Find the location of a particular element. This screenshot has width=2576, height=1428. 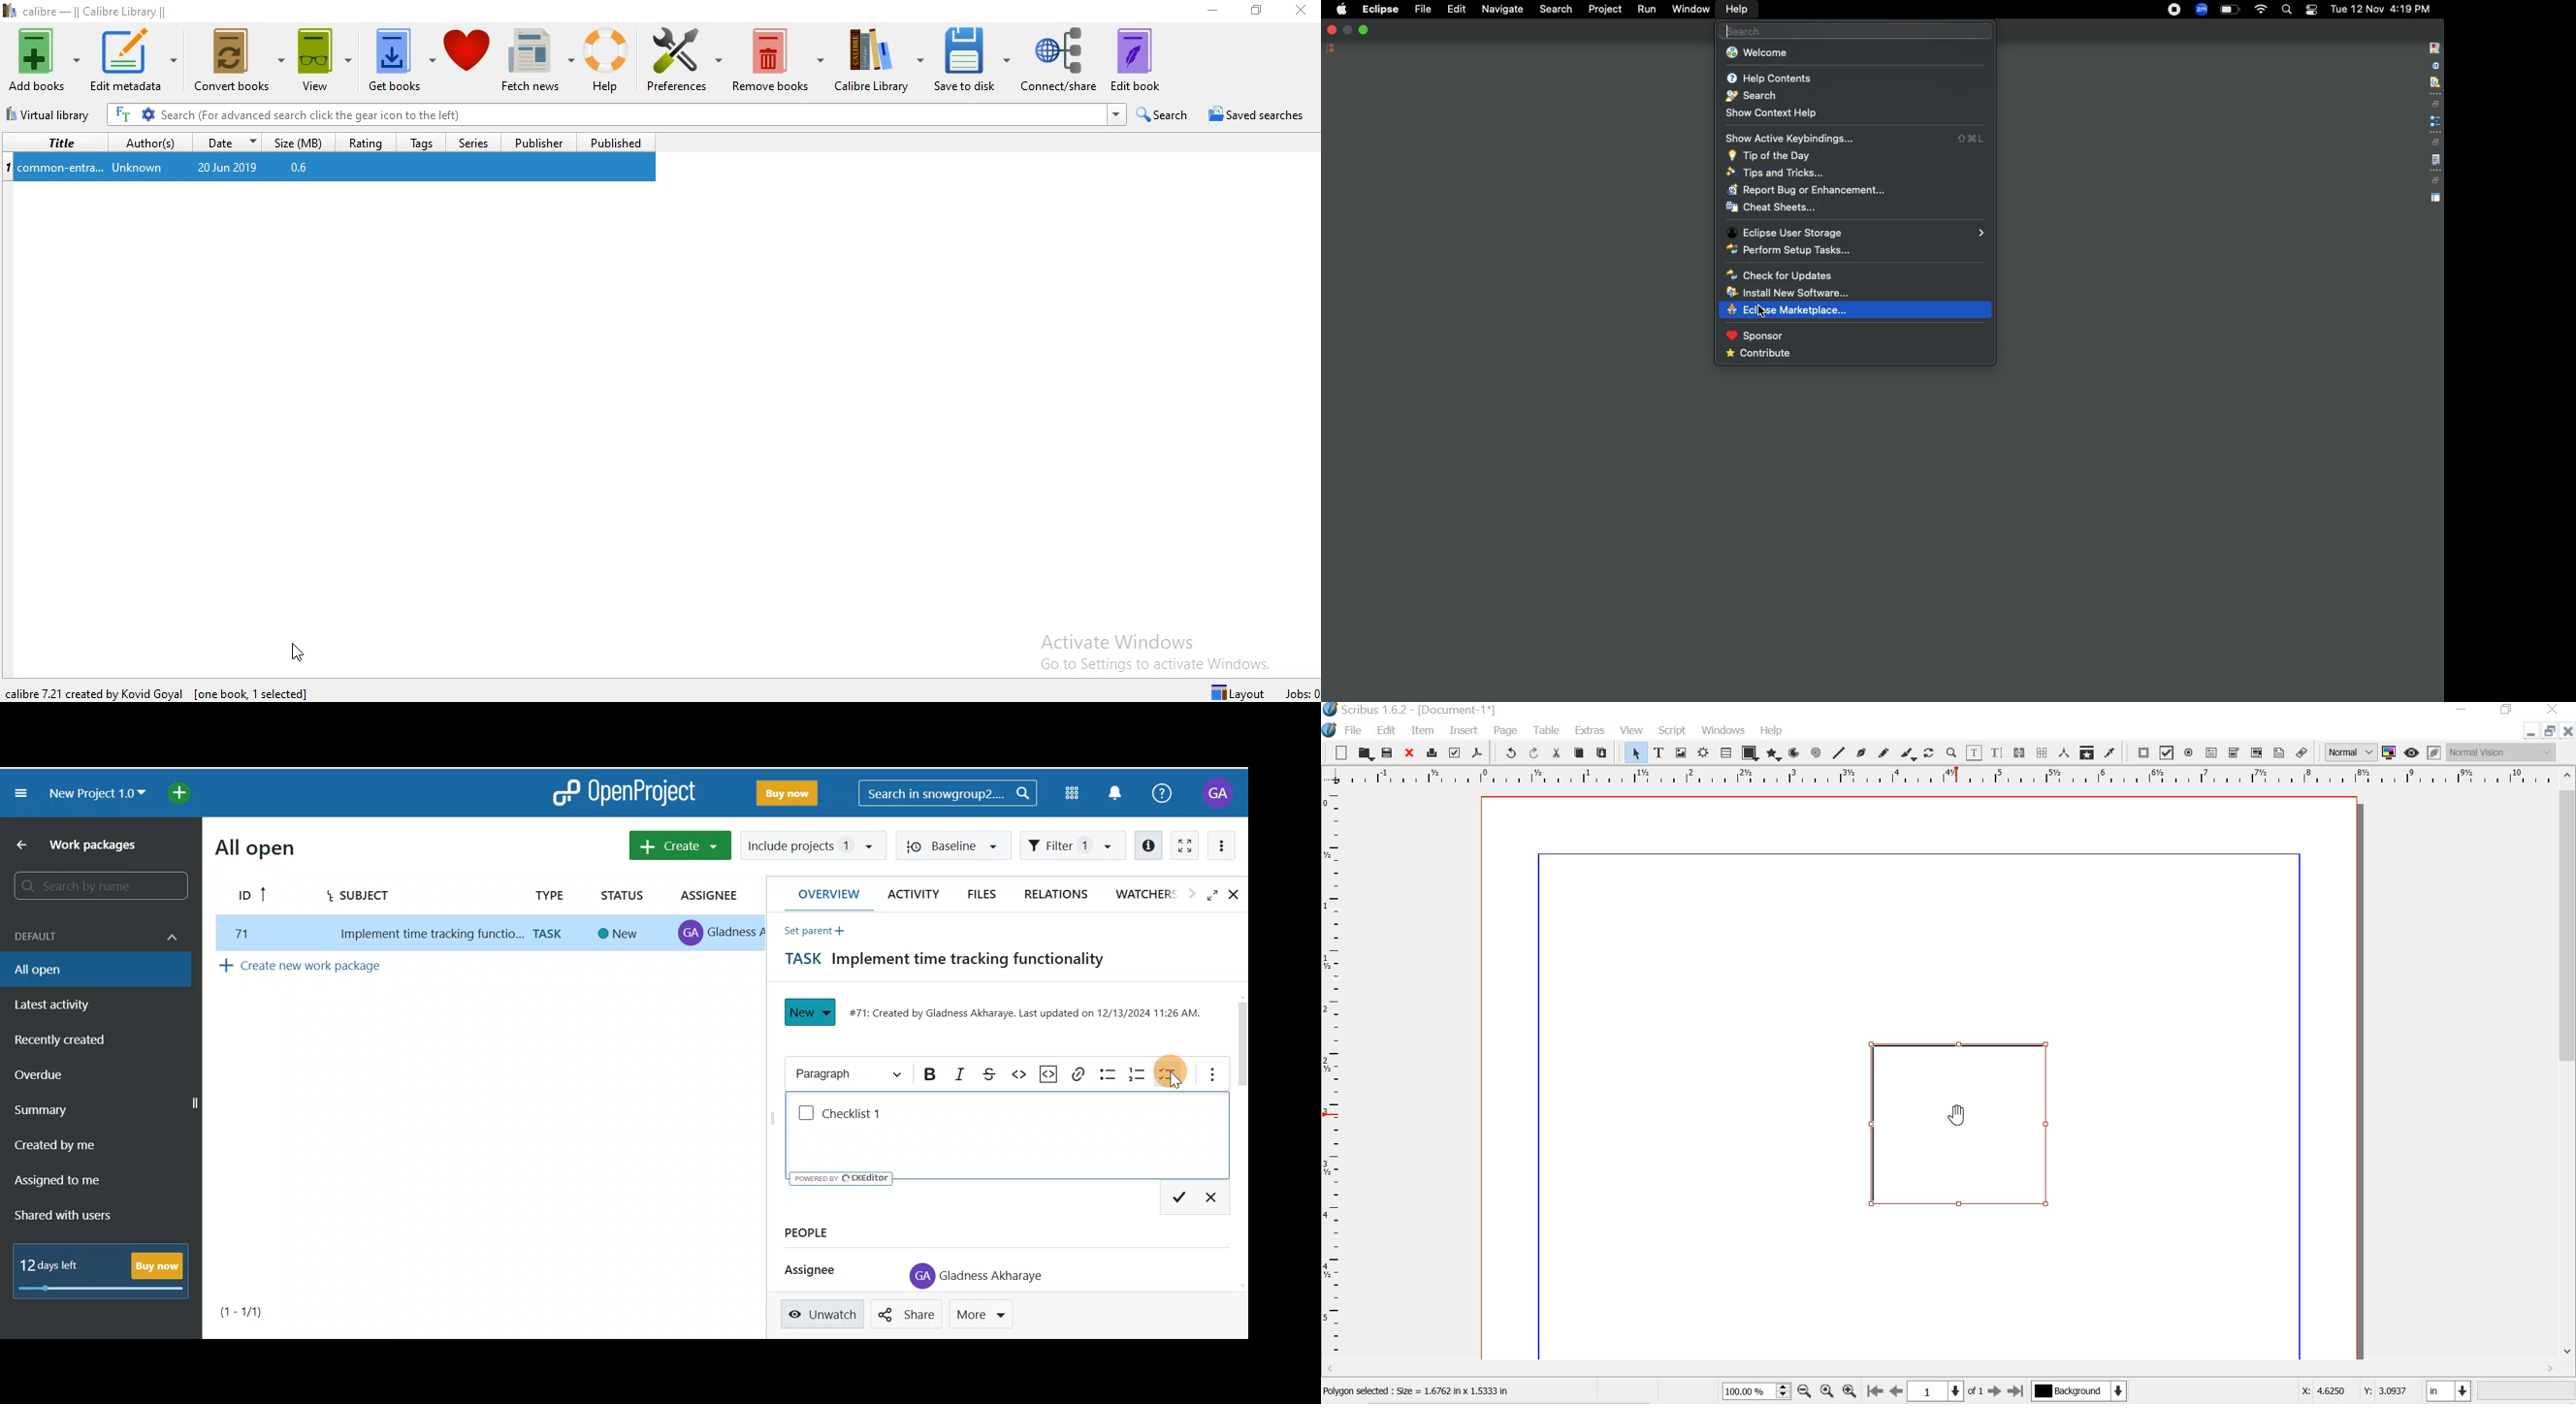

ruler is located at coordinates (1333, 1082).